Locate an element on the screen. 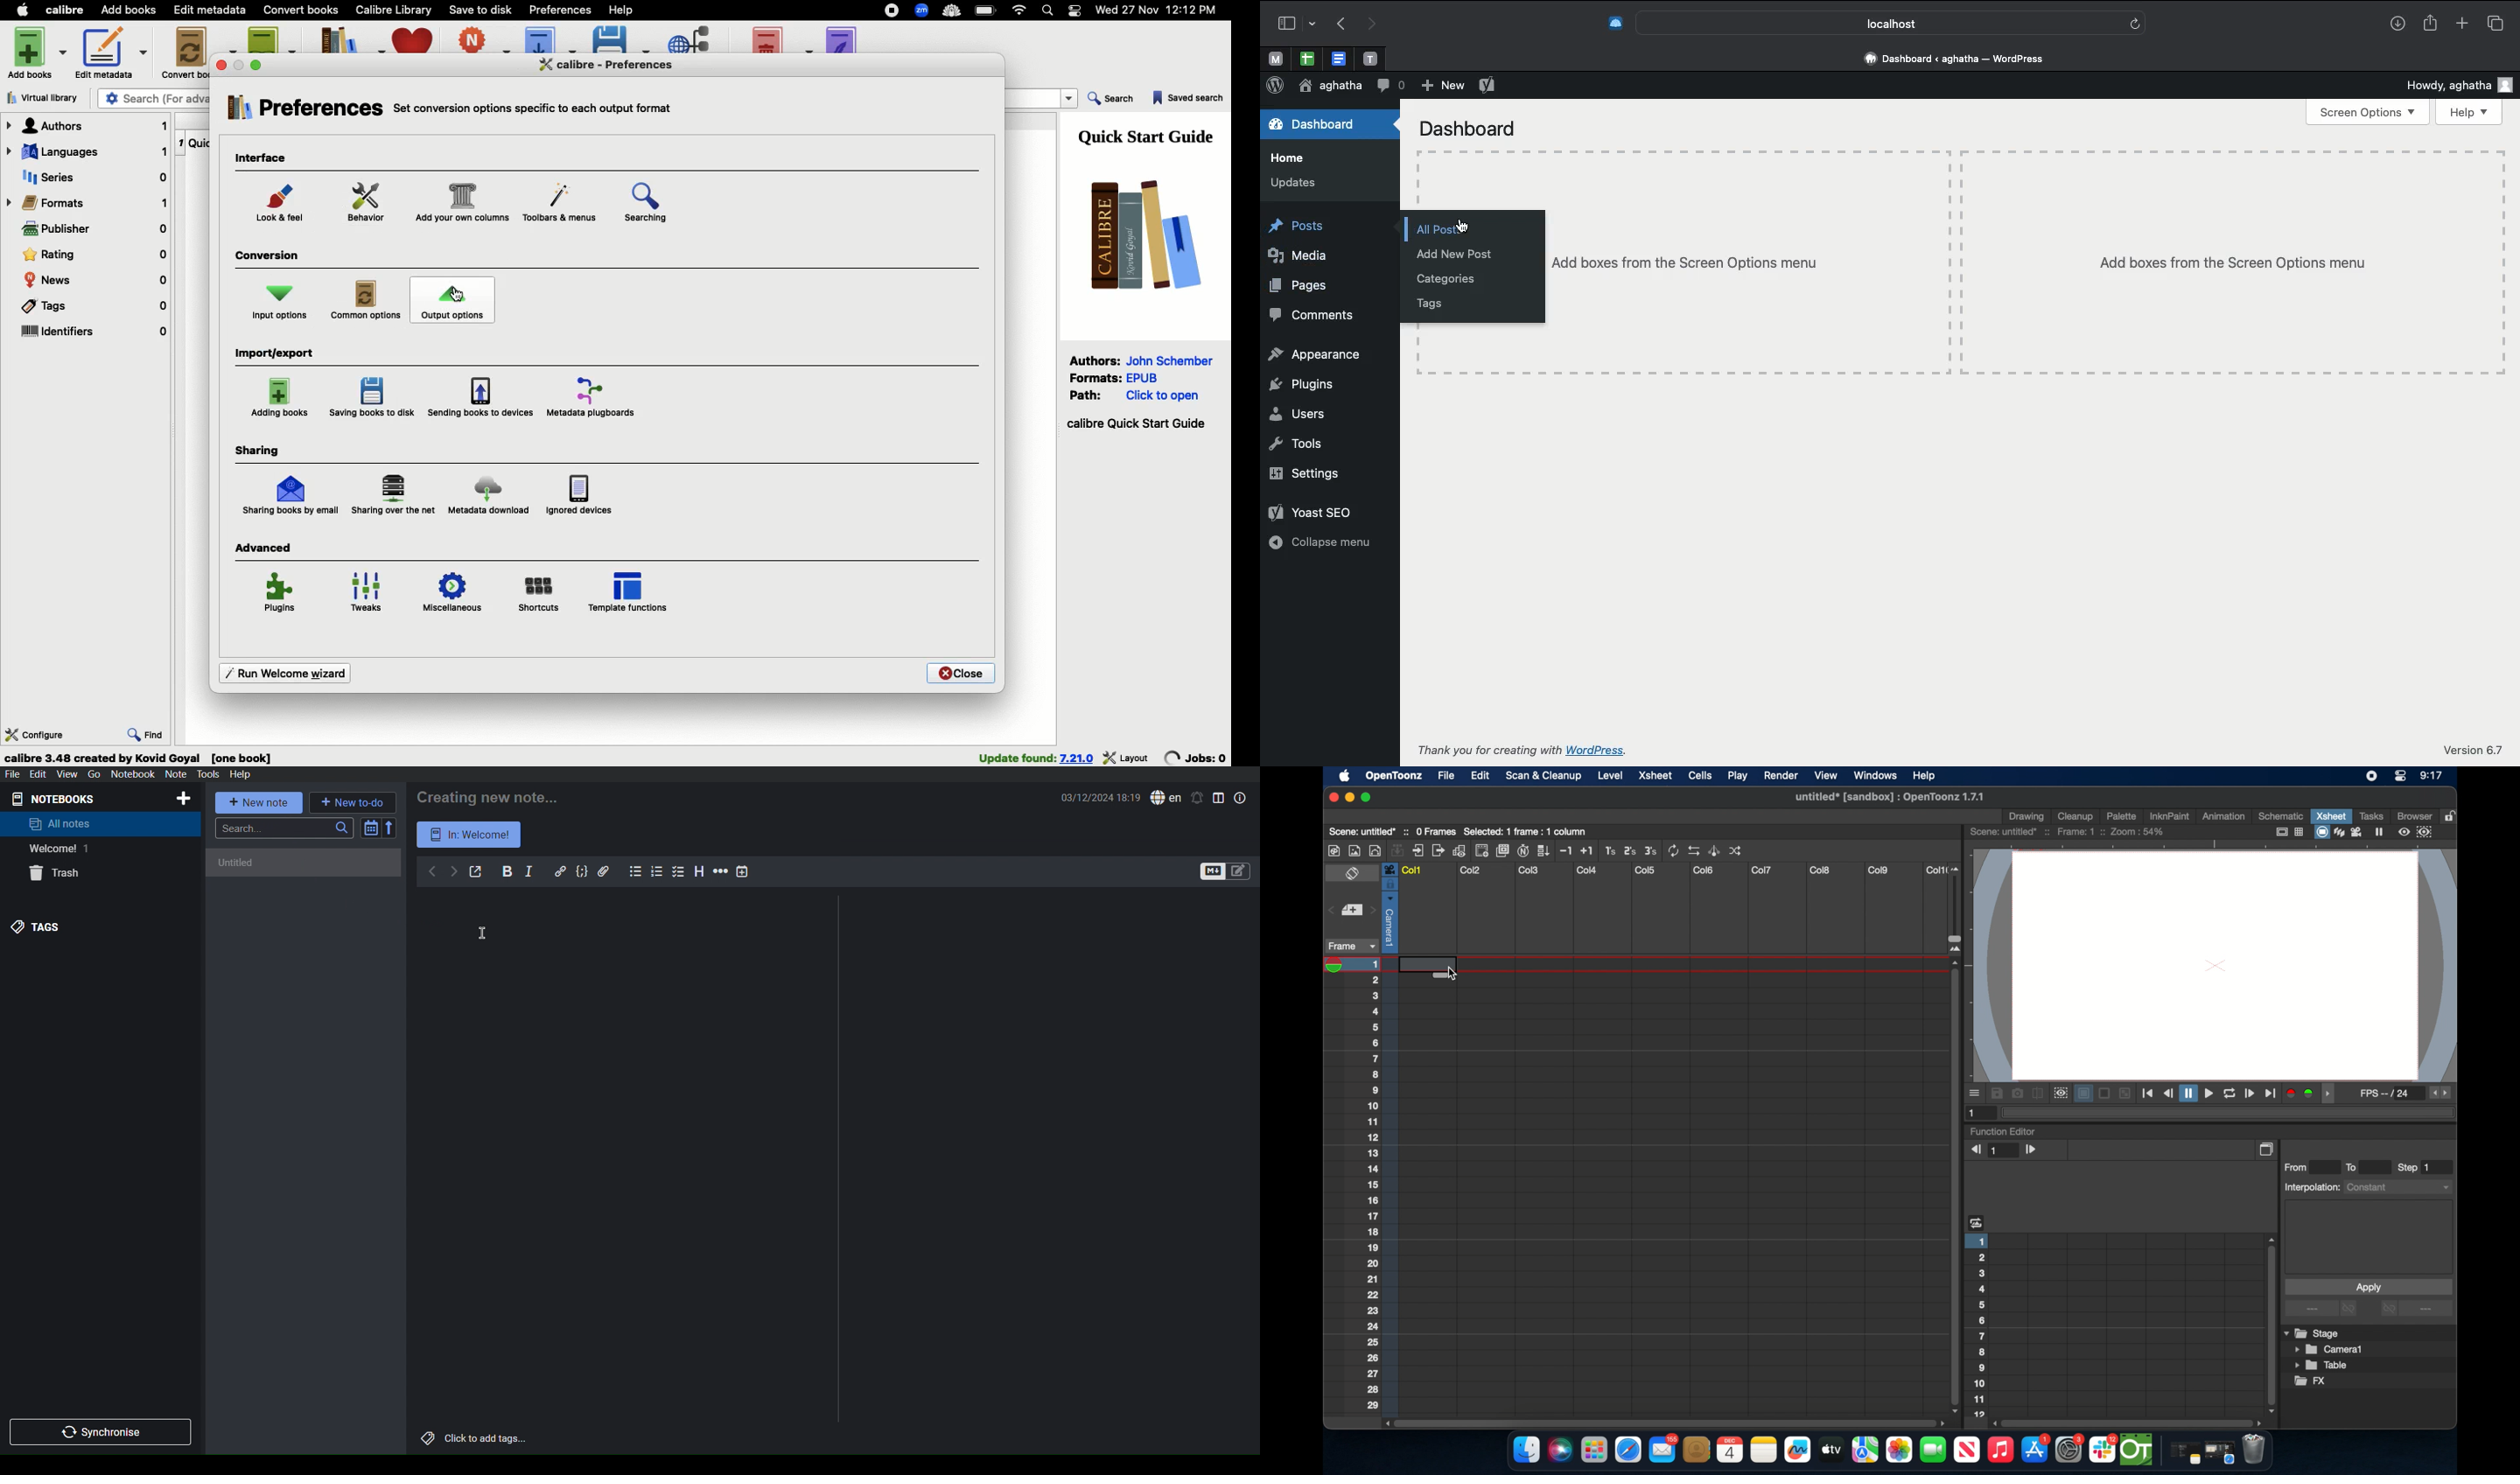 The height and width of the screenshot is (1484, 2520). Searching is located at coordinates (657, 206).